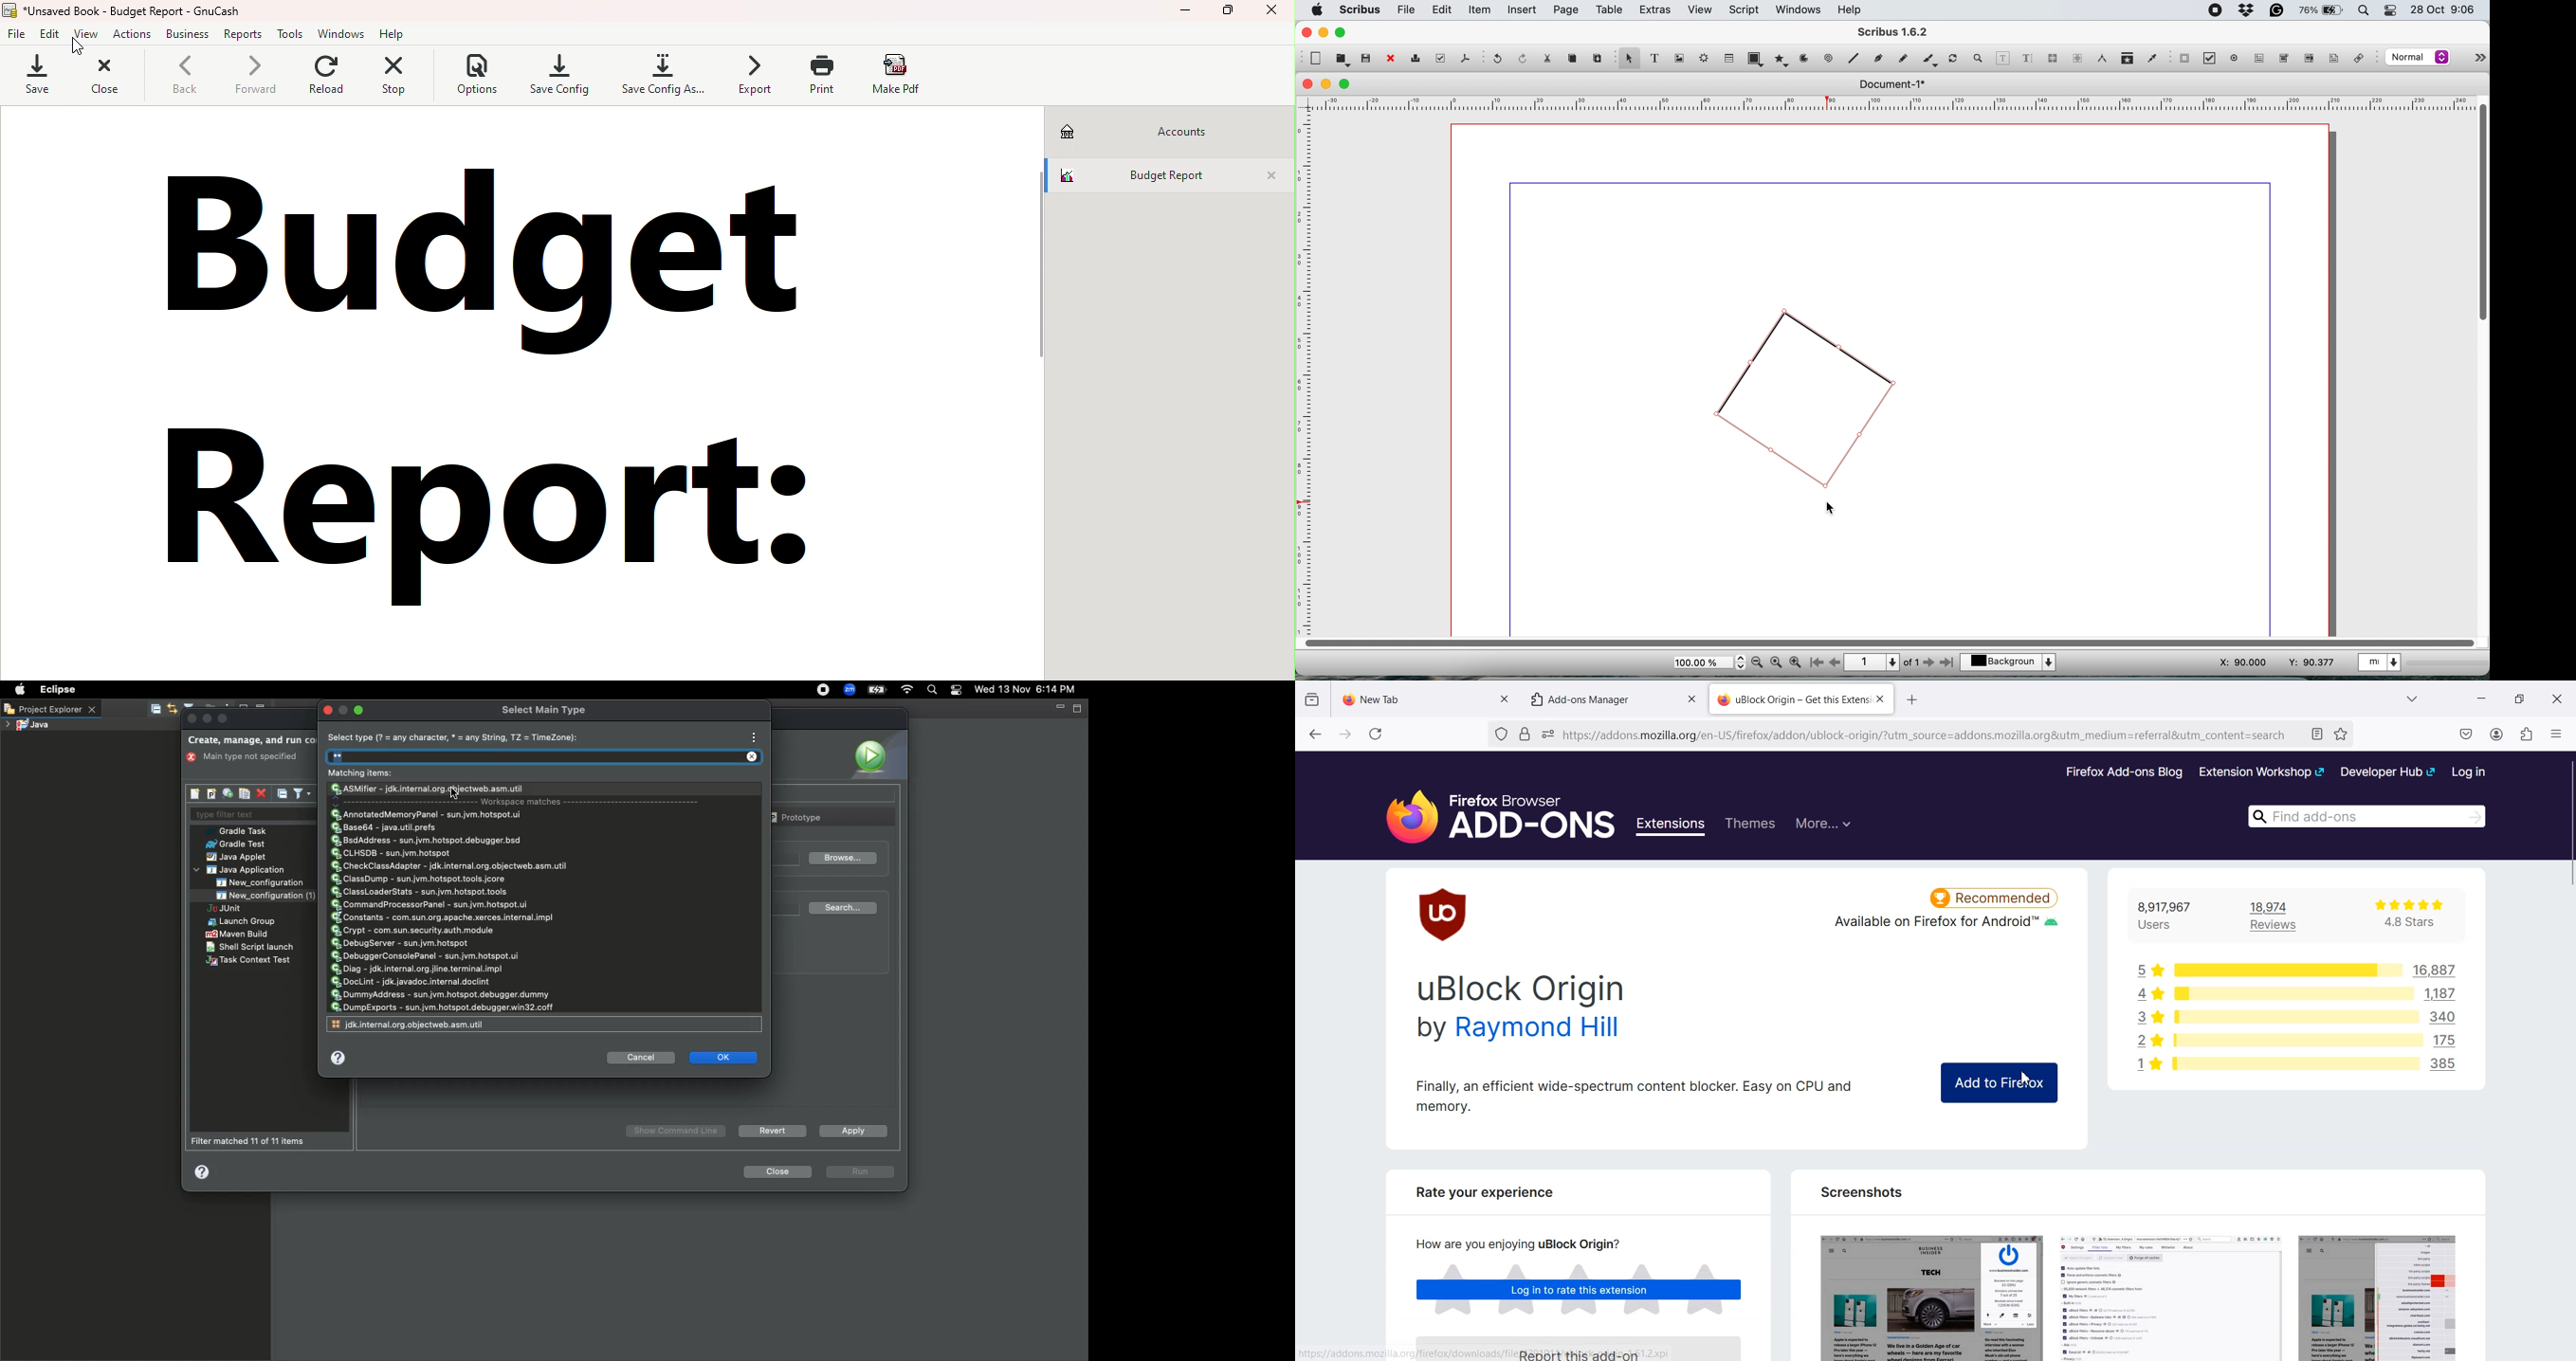 The height and width of the screenshot is (1372, 2576). I want to click on 1187 users, so click(2446, 994).